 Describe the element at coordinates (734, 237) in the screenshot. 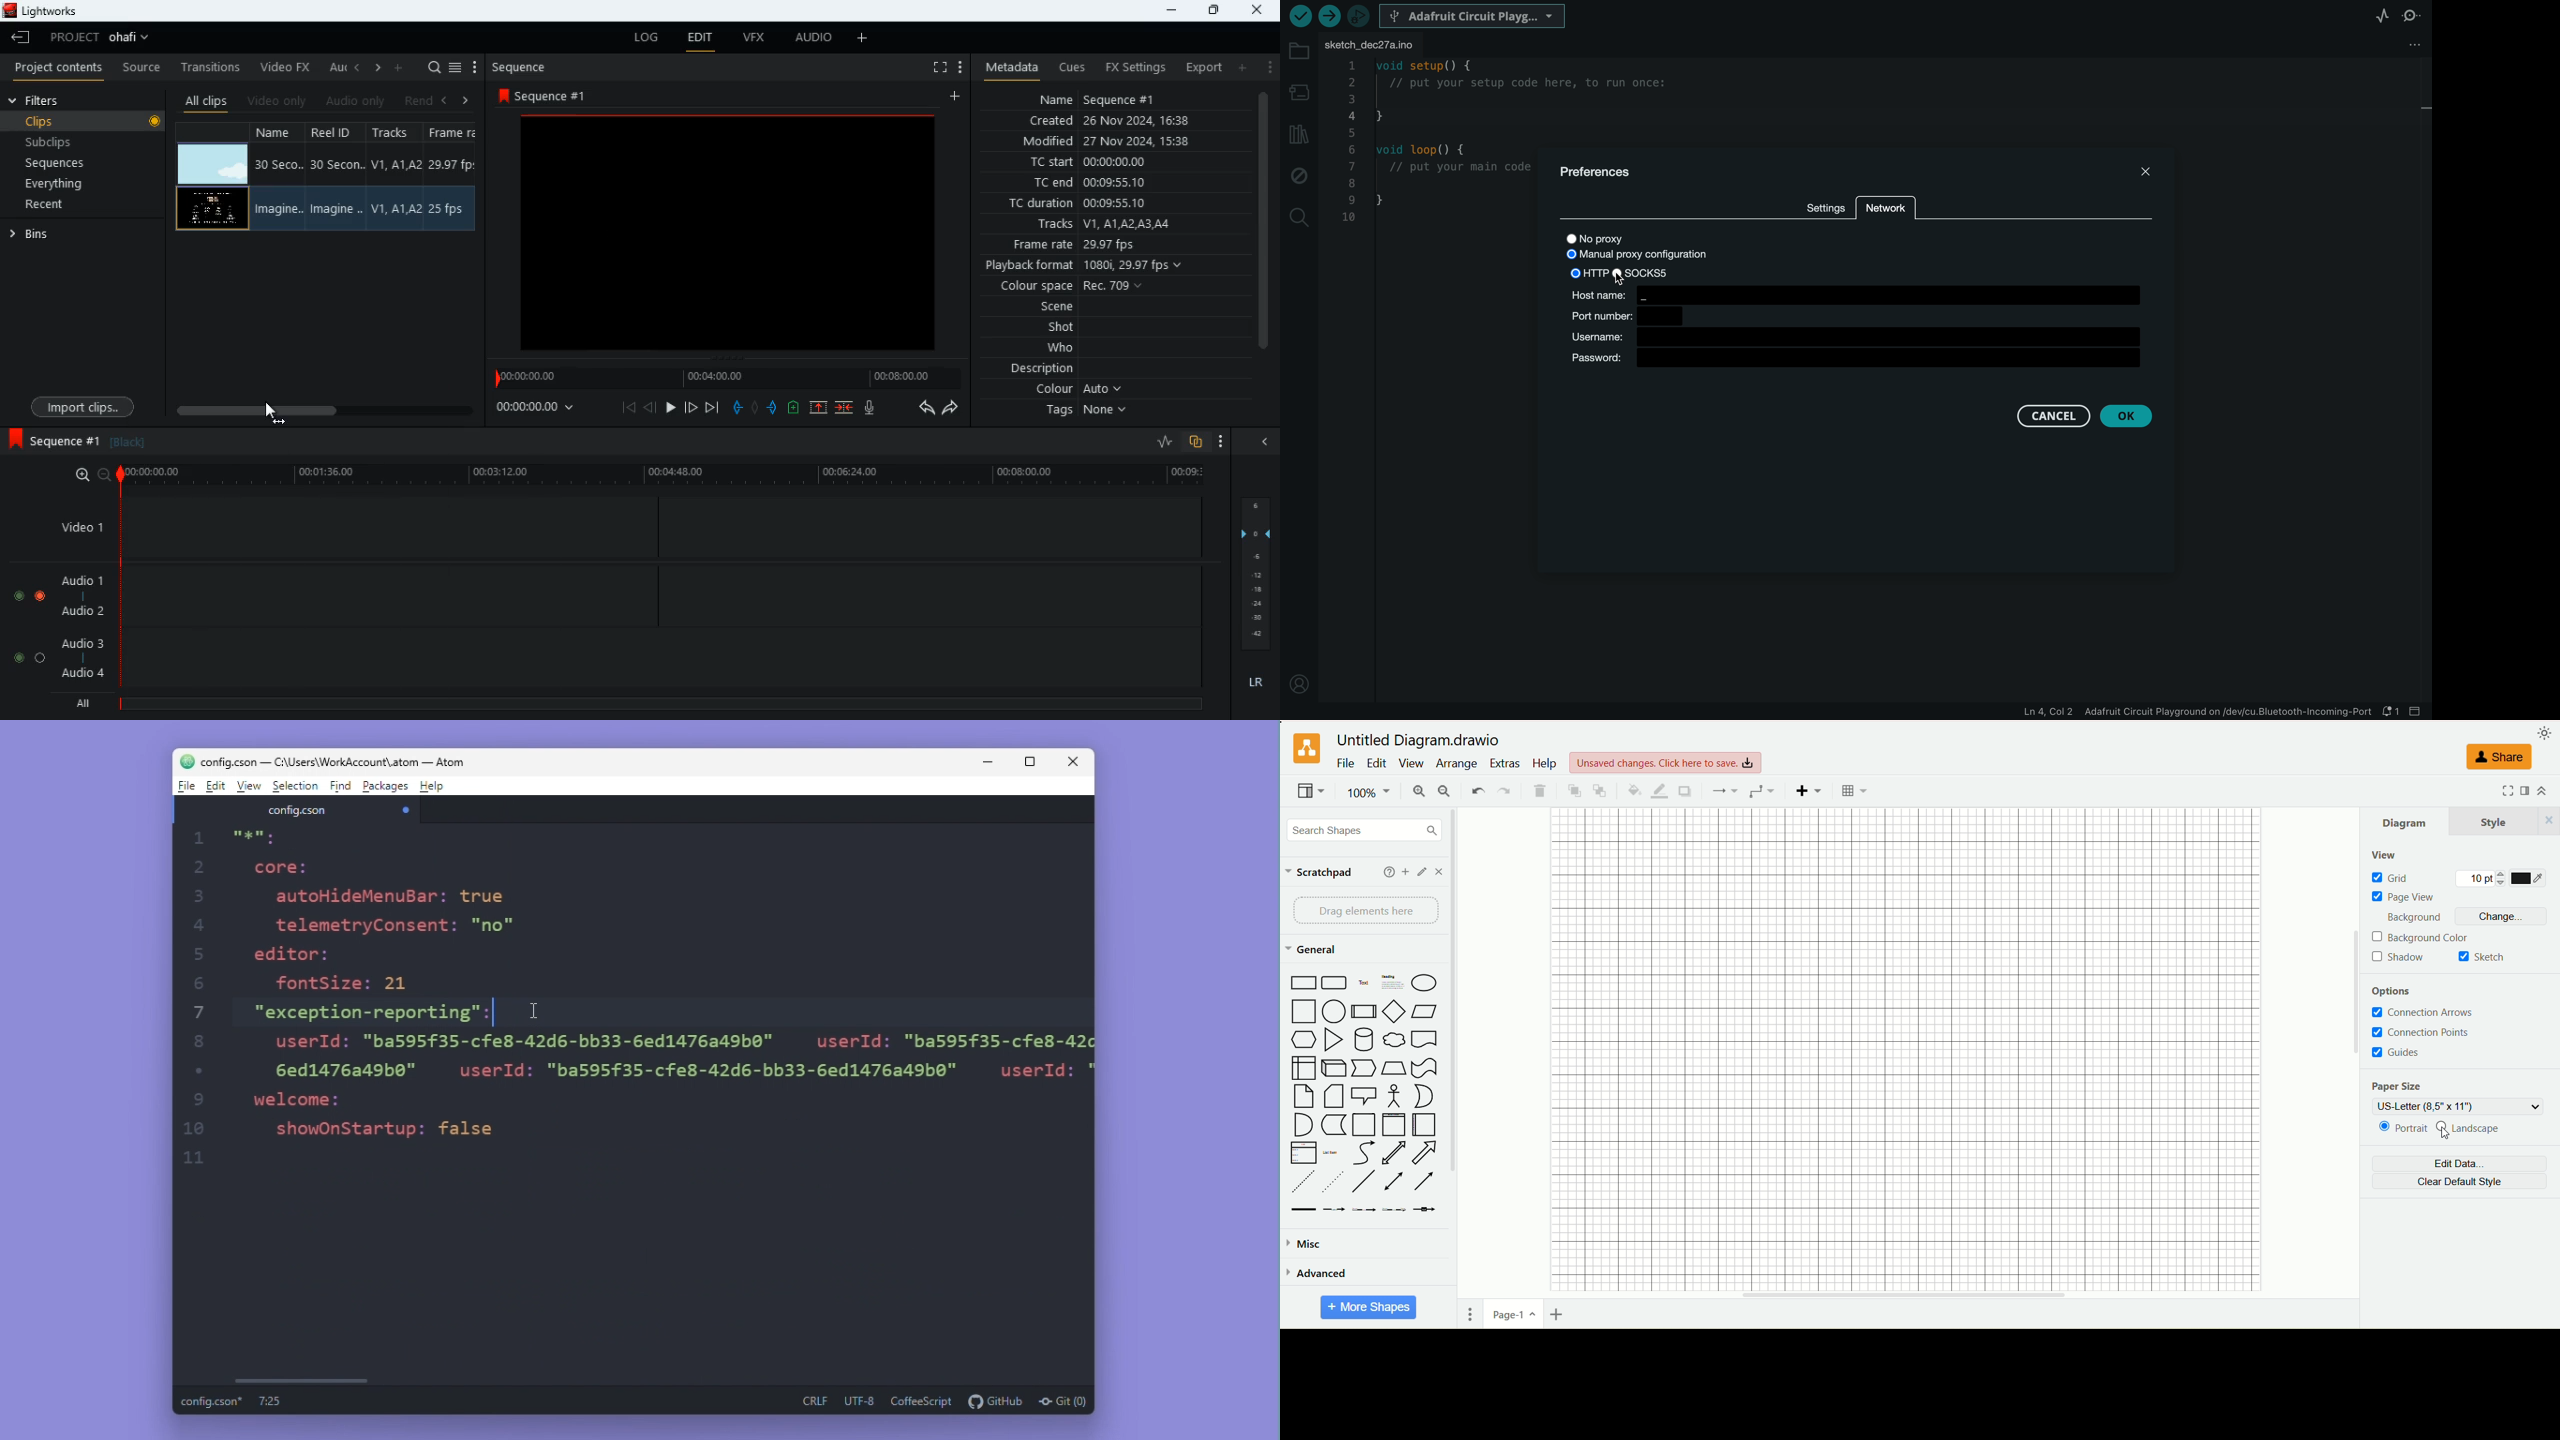

I see `video removed` at that location.